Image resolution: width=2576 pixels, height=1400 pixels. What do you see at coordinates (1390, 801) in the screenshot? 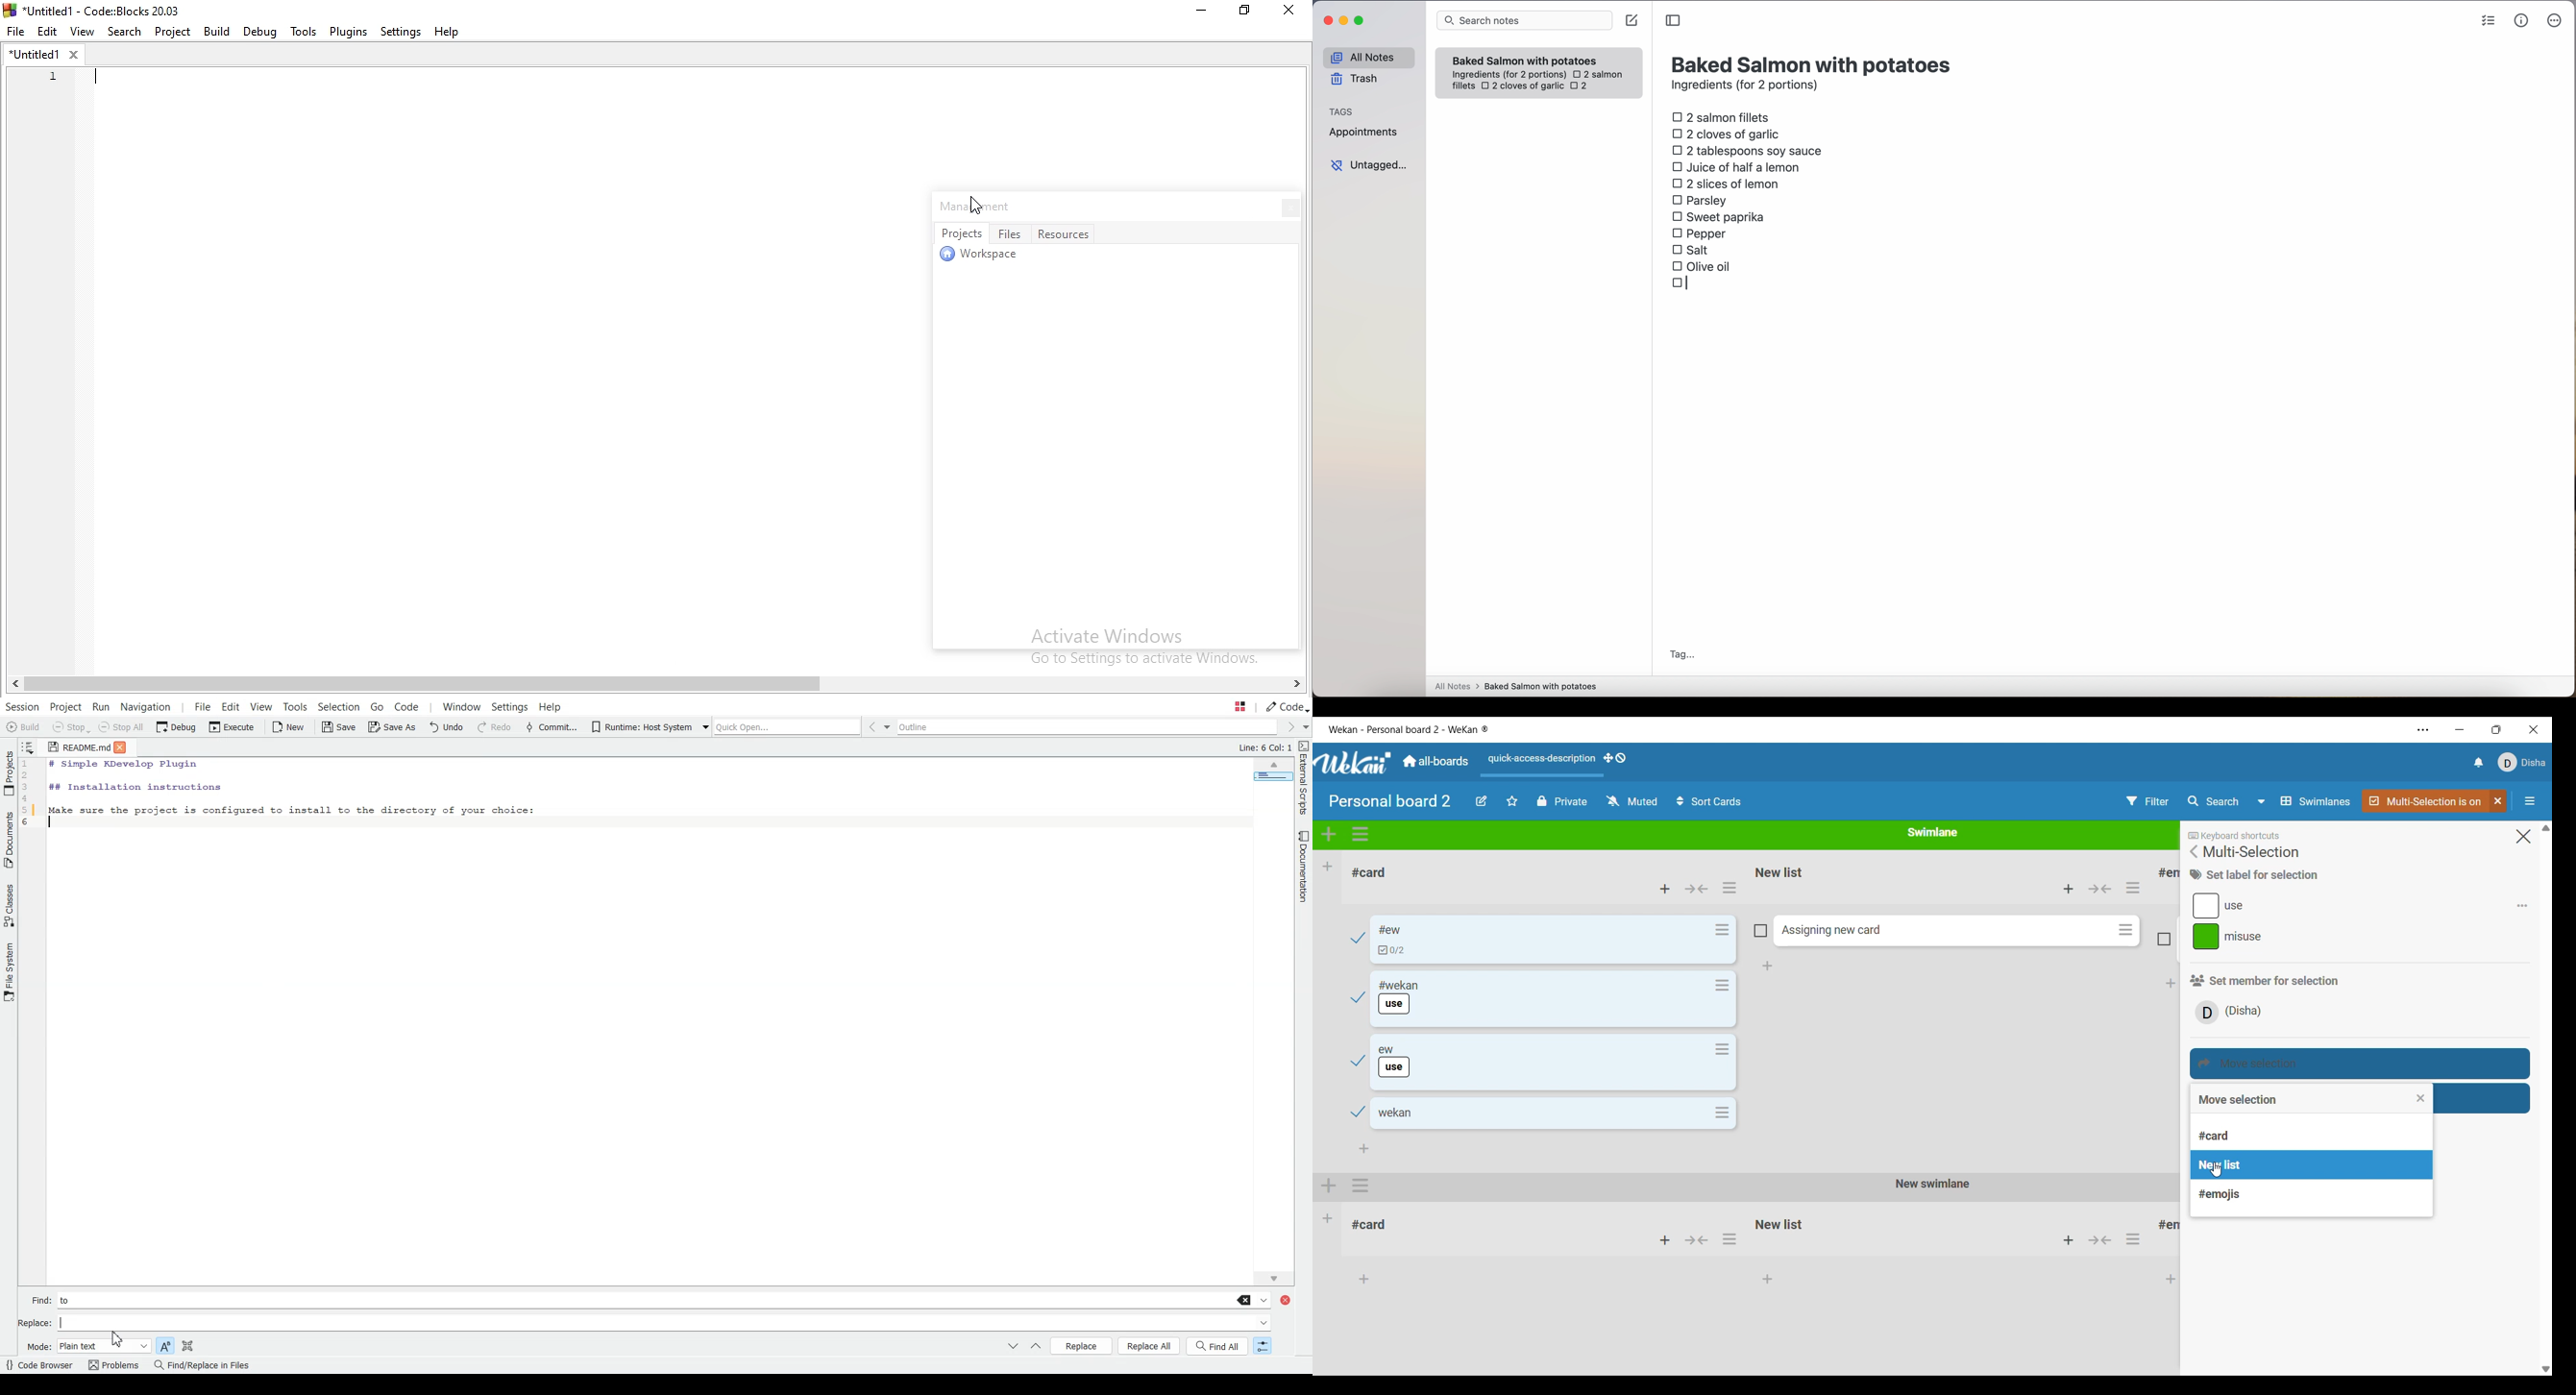
I see `Board title` at bounding box center [1390, 801].